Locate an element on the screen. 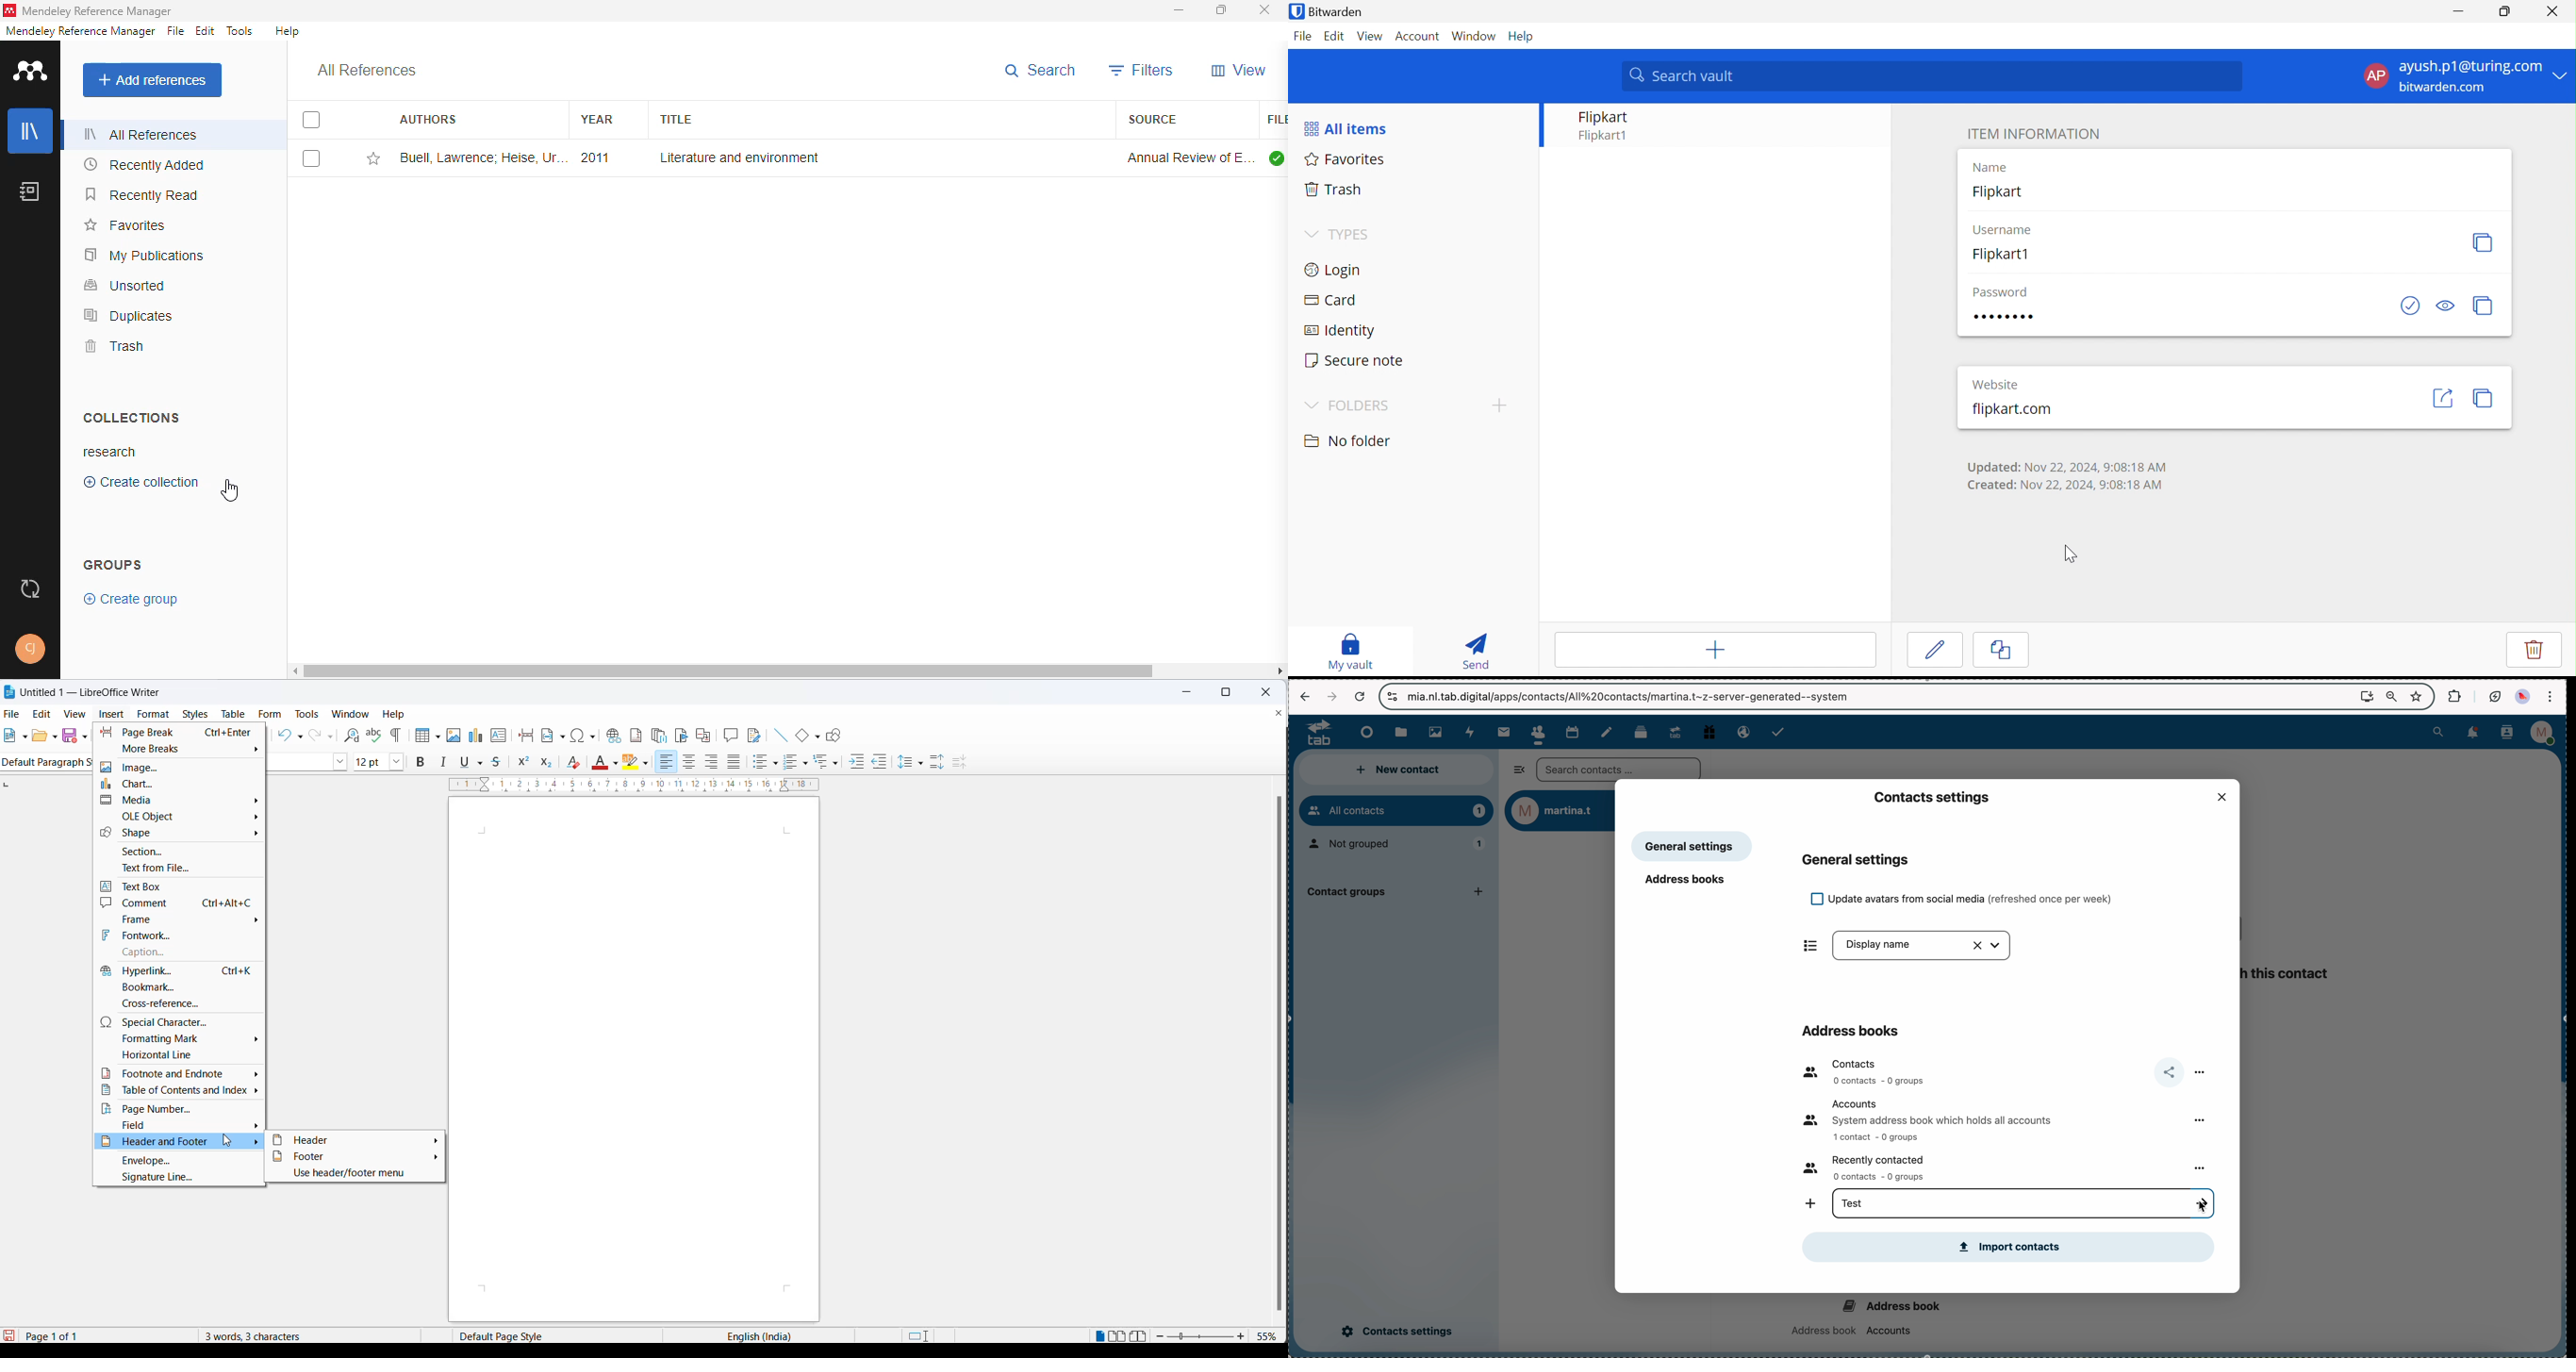  zoom increase is located at coordinates (1243, 1336).